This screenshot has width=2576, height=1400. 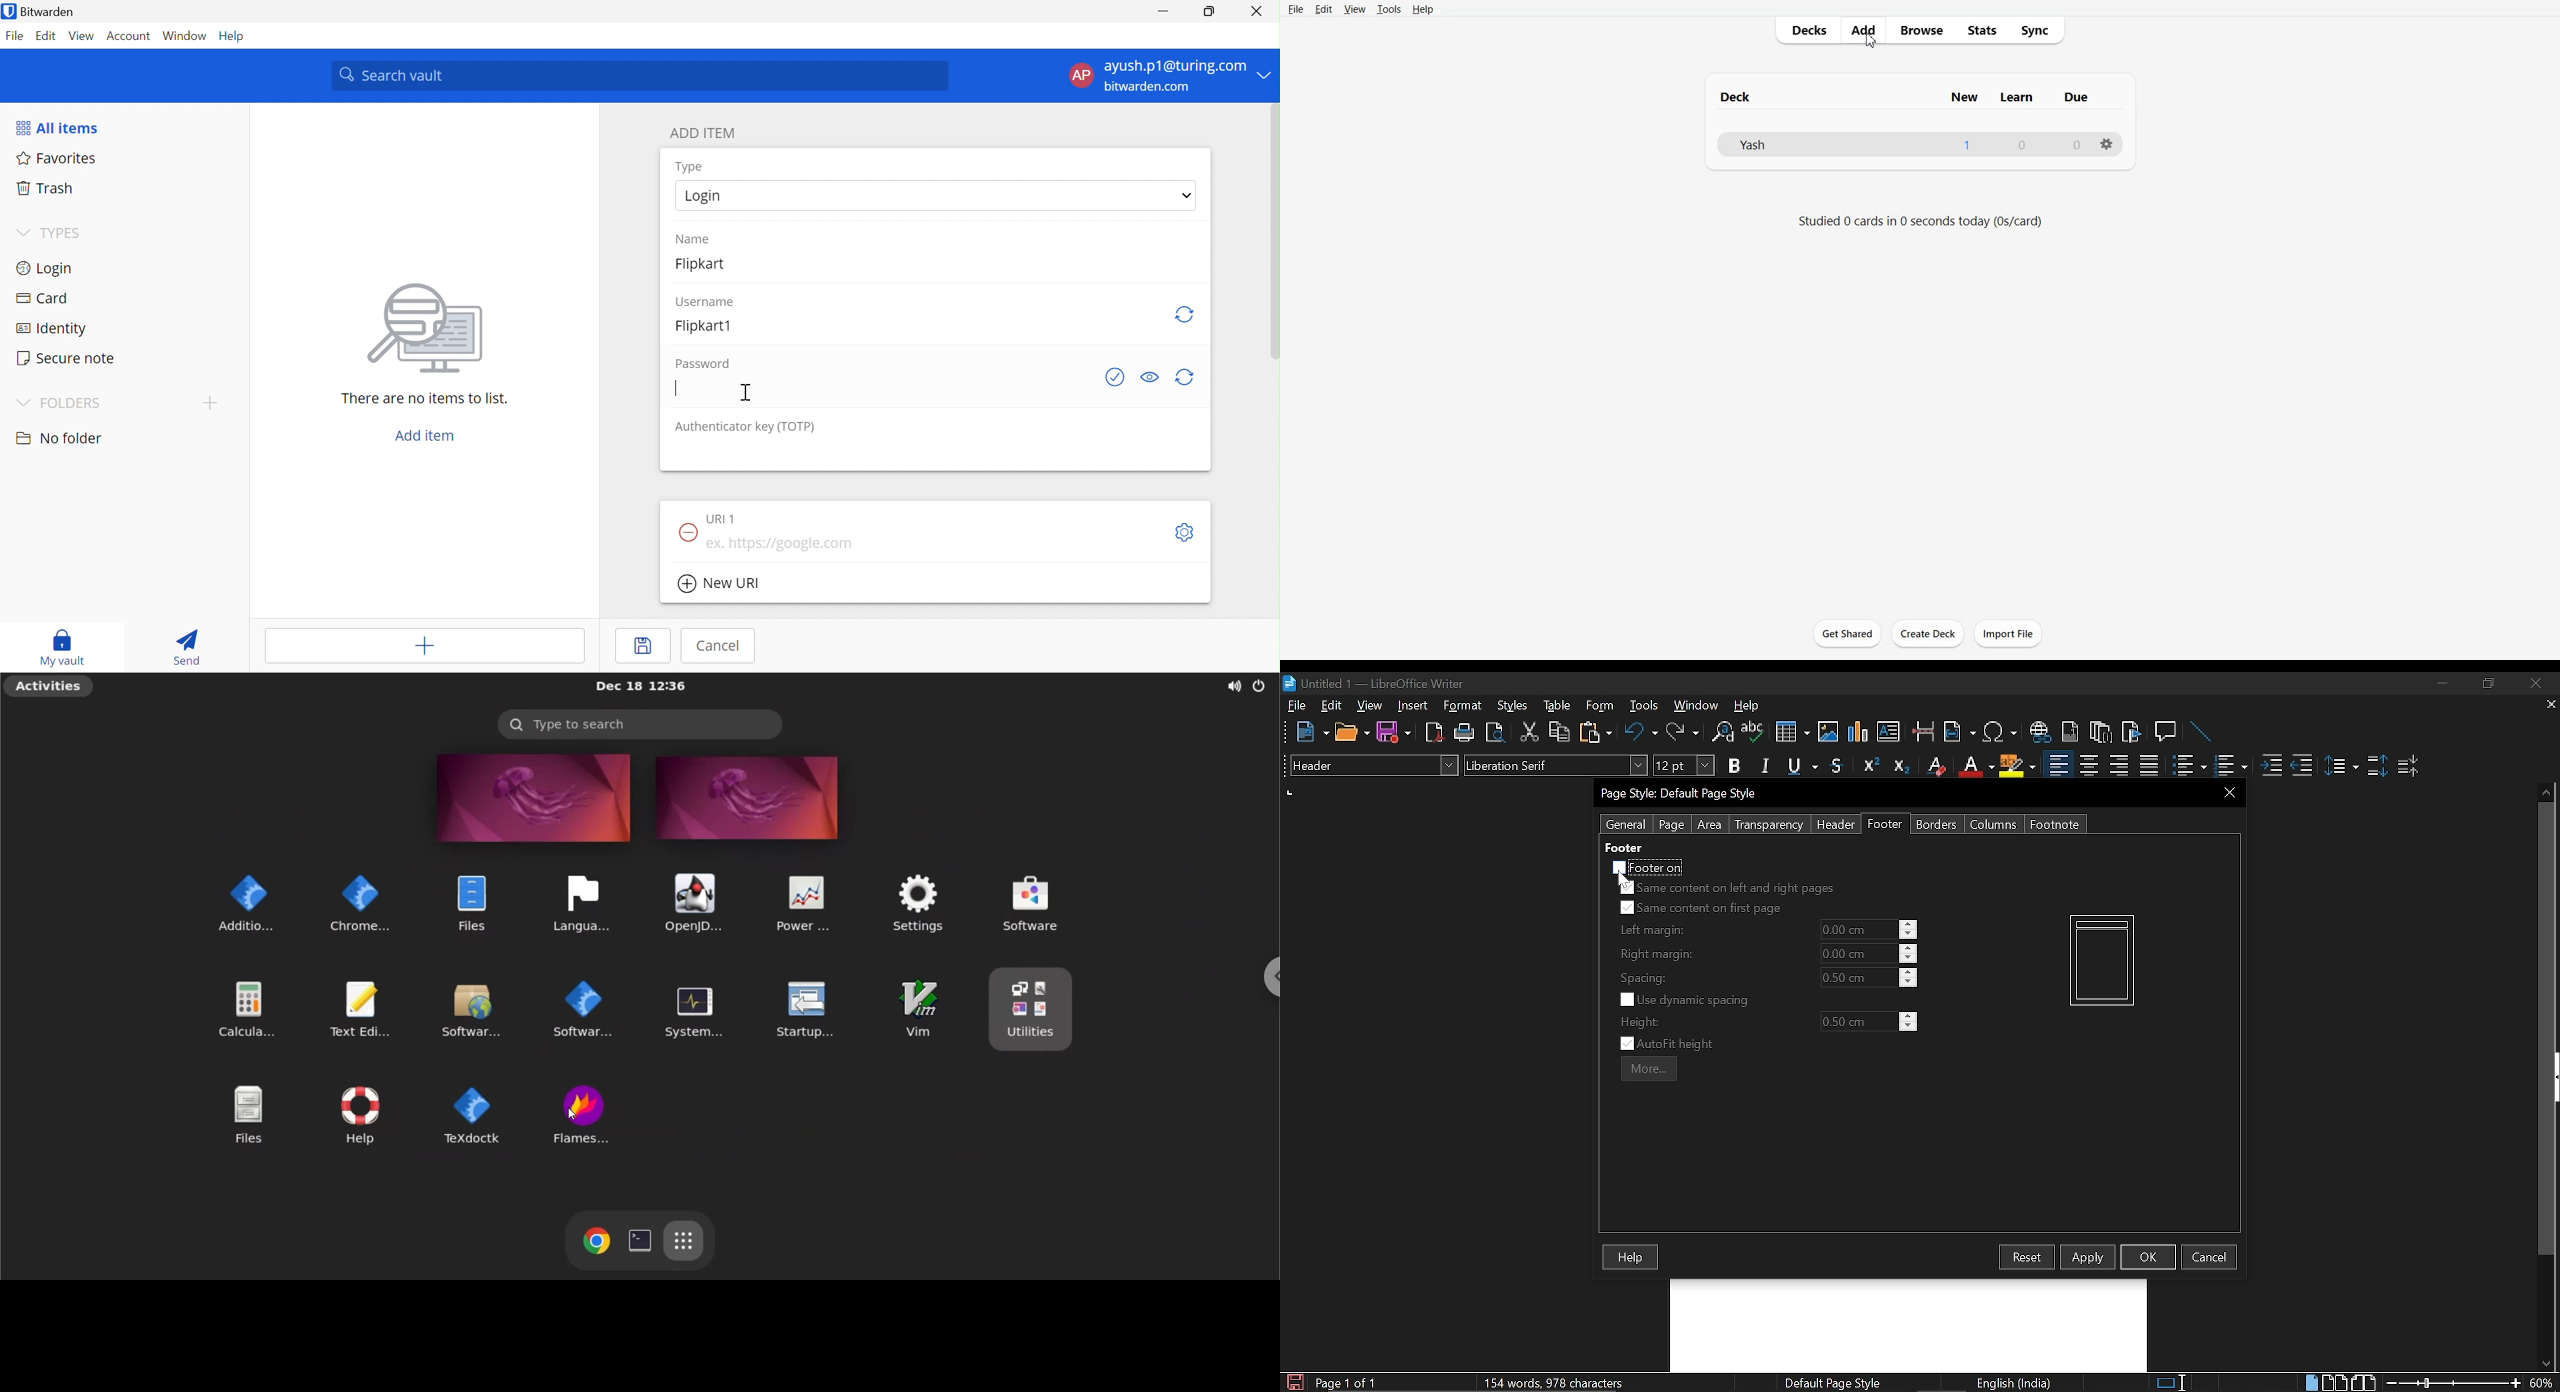 What do you see at coordinates (49, 13) in the screenshot?
I see `Bitwarden` at bounding box center [49, 13].